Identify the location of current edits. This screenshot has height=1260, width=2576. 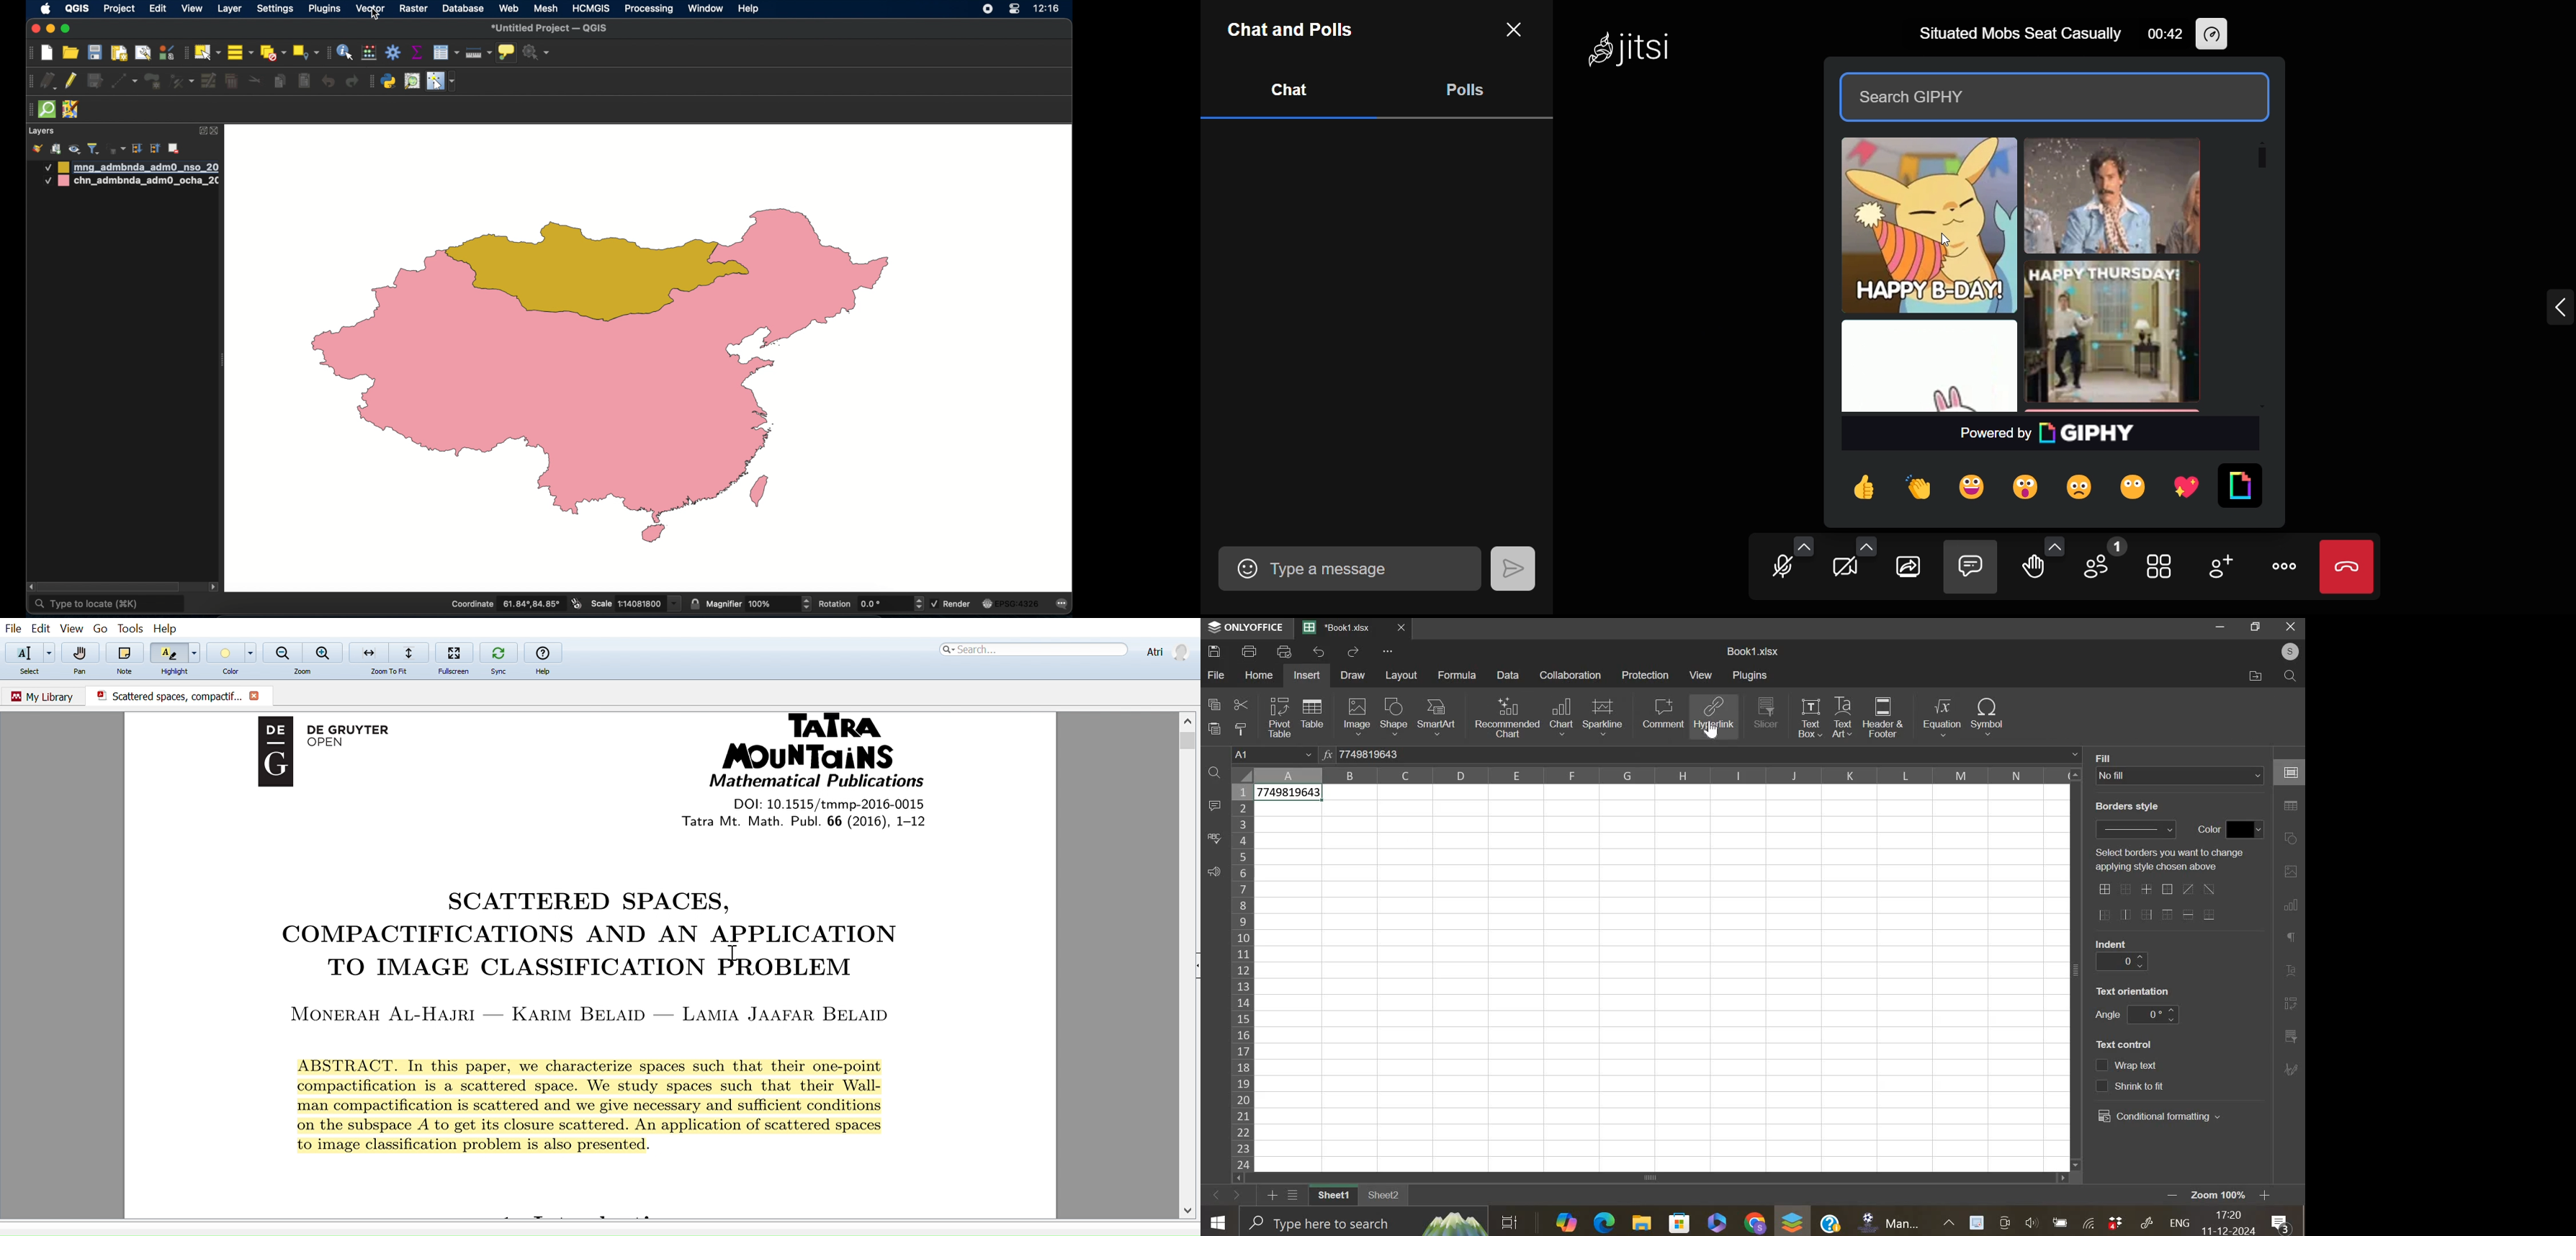
(50, 82).